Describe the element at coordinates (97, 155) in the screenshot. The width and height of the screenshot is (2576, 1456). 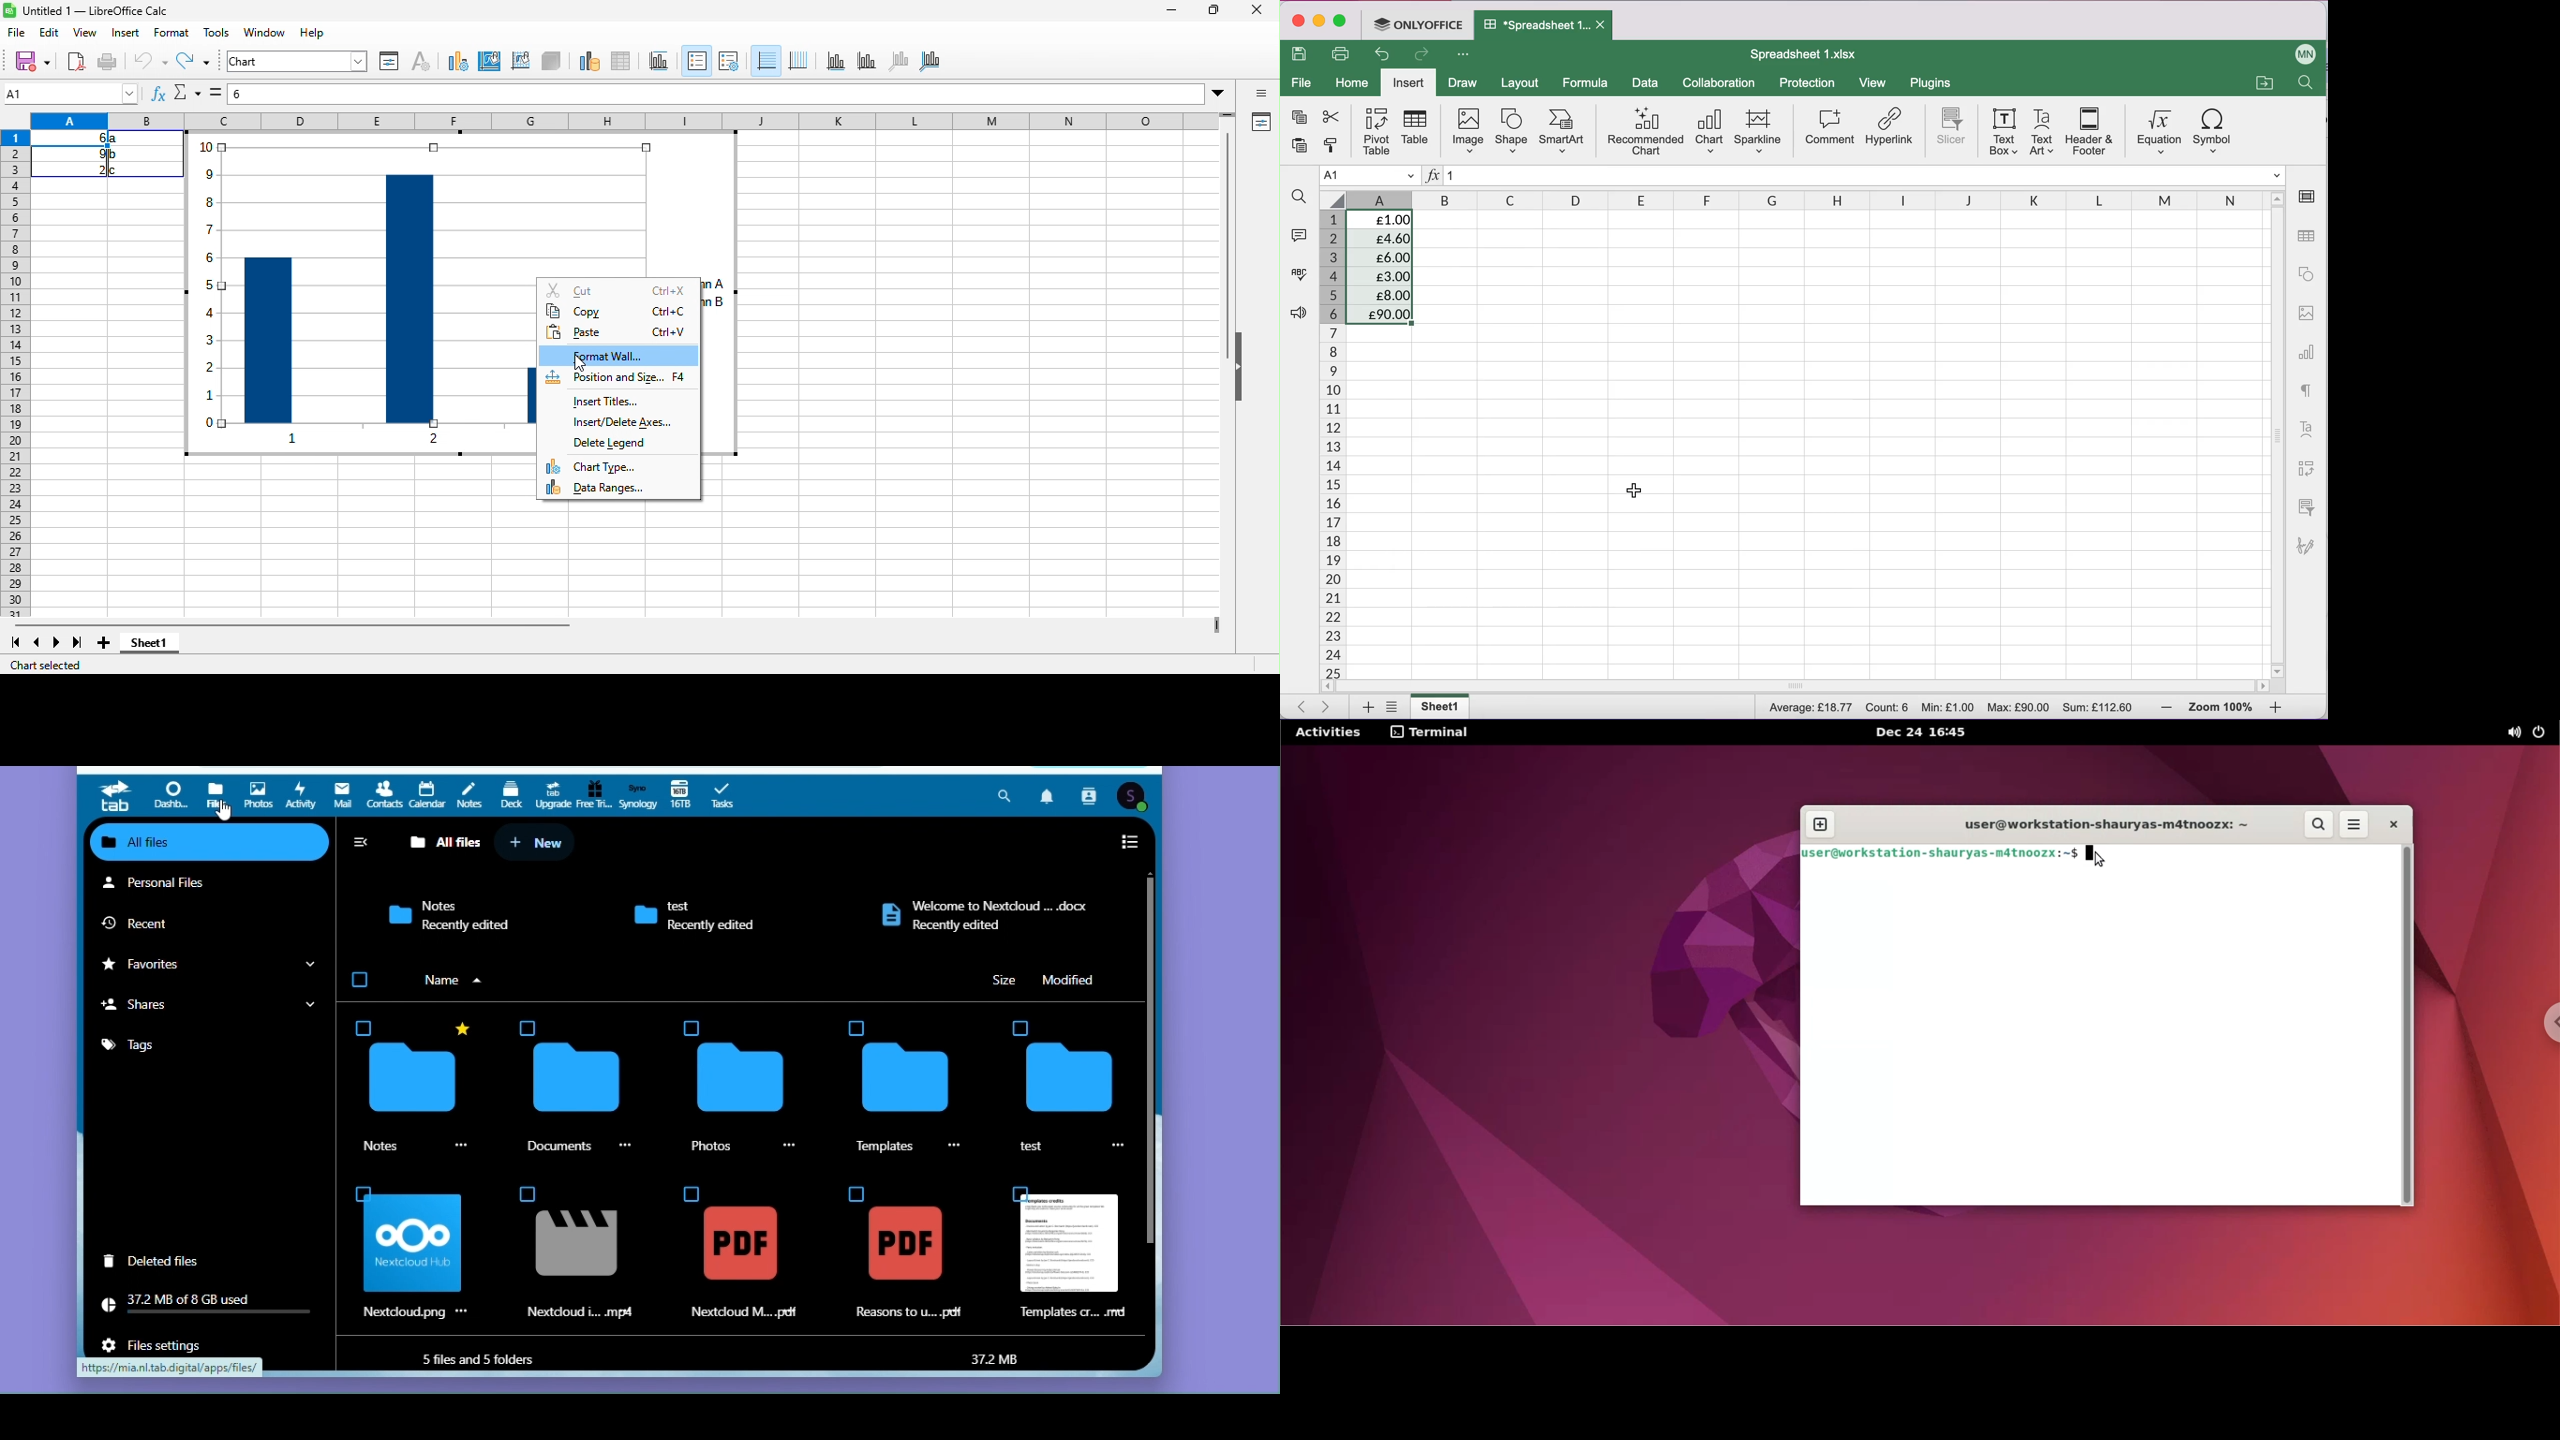
I see `9` at that location.